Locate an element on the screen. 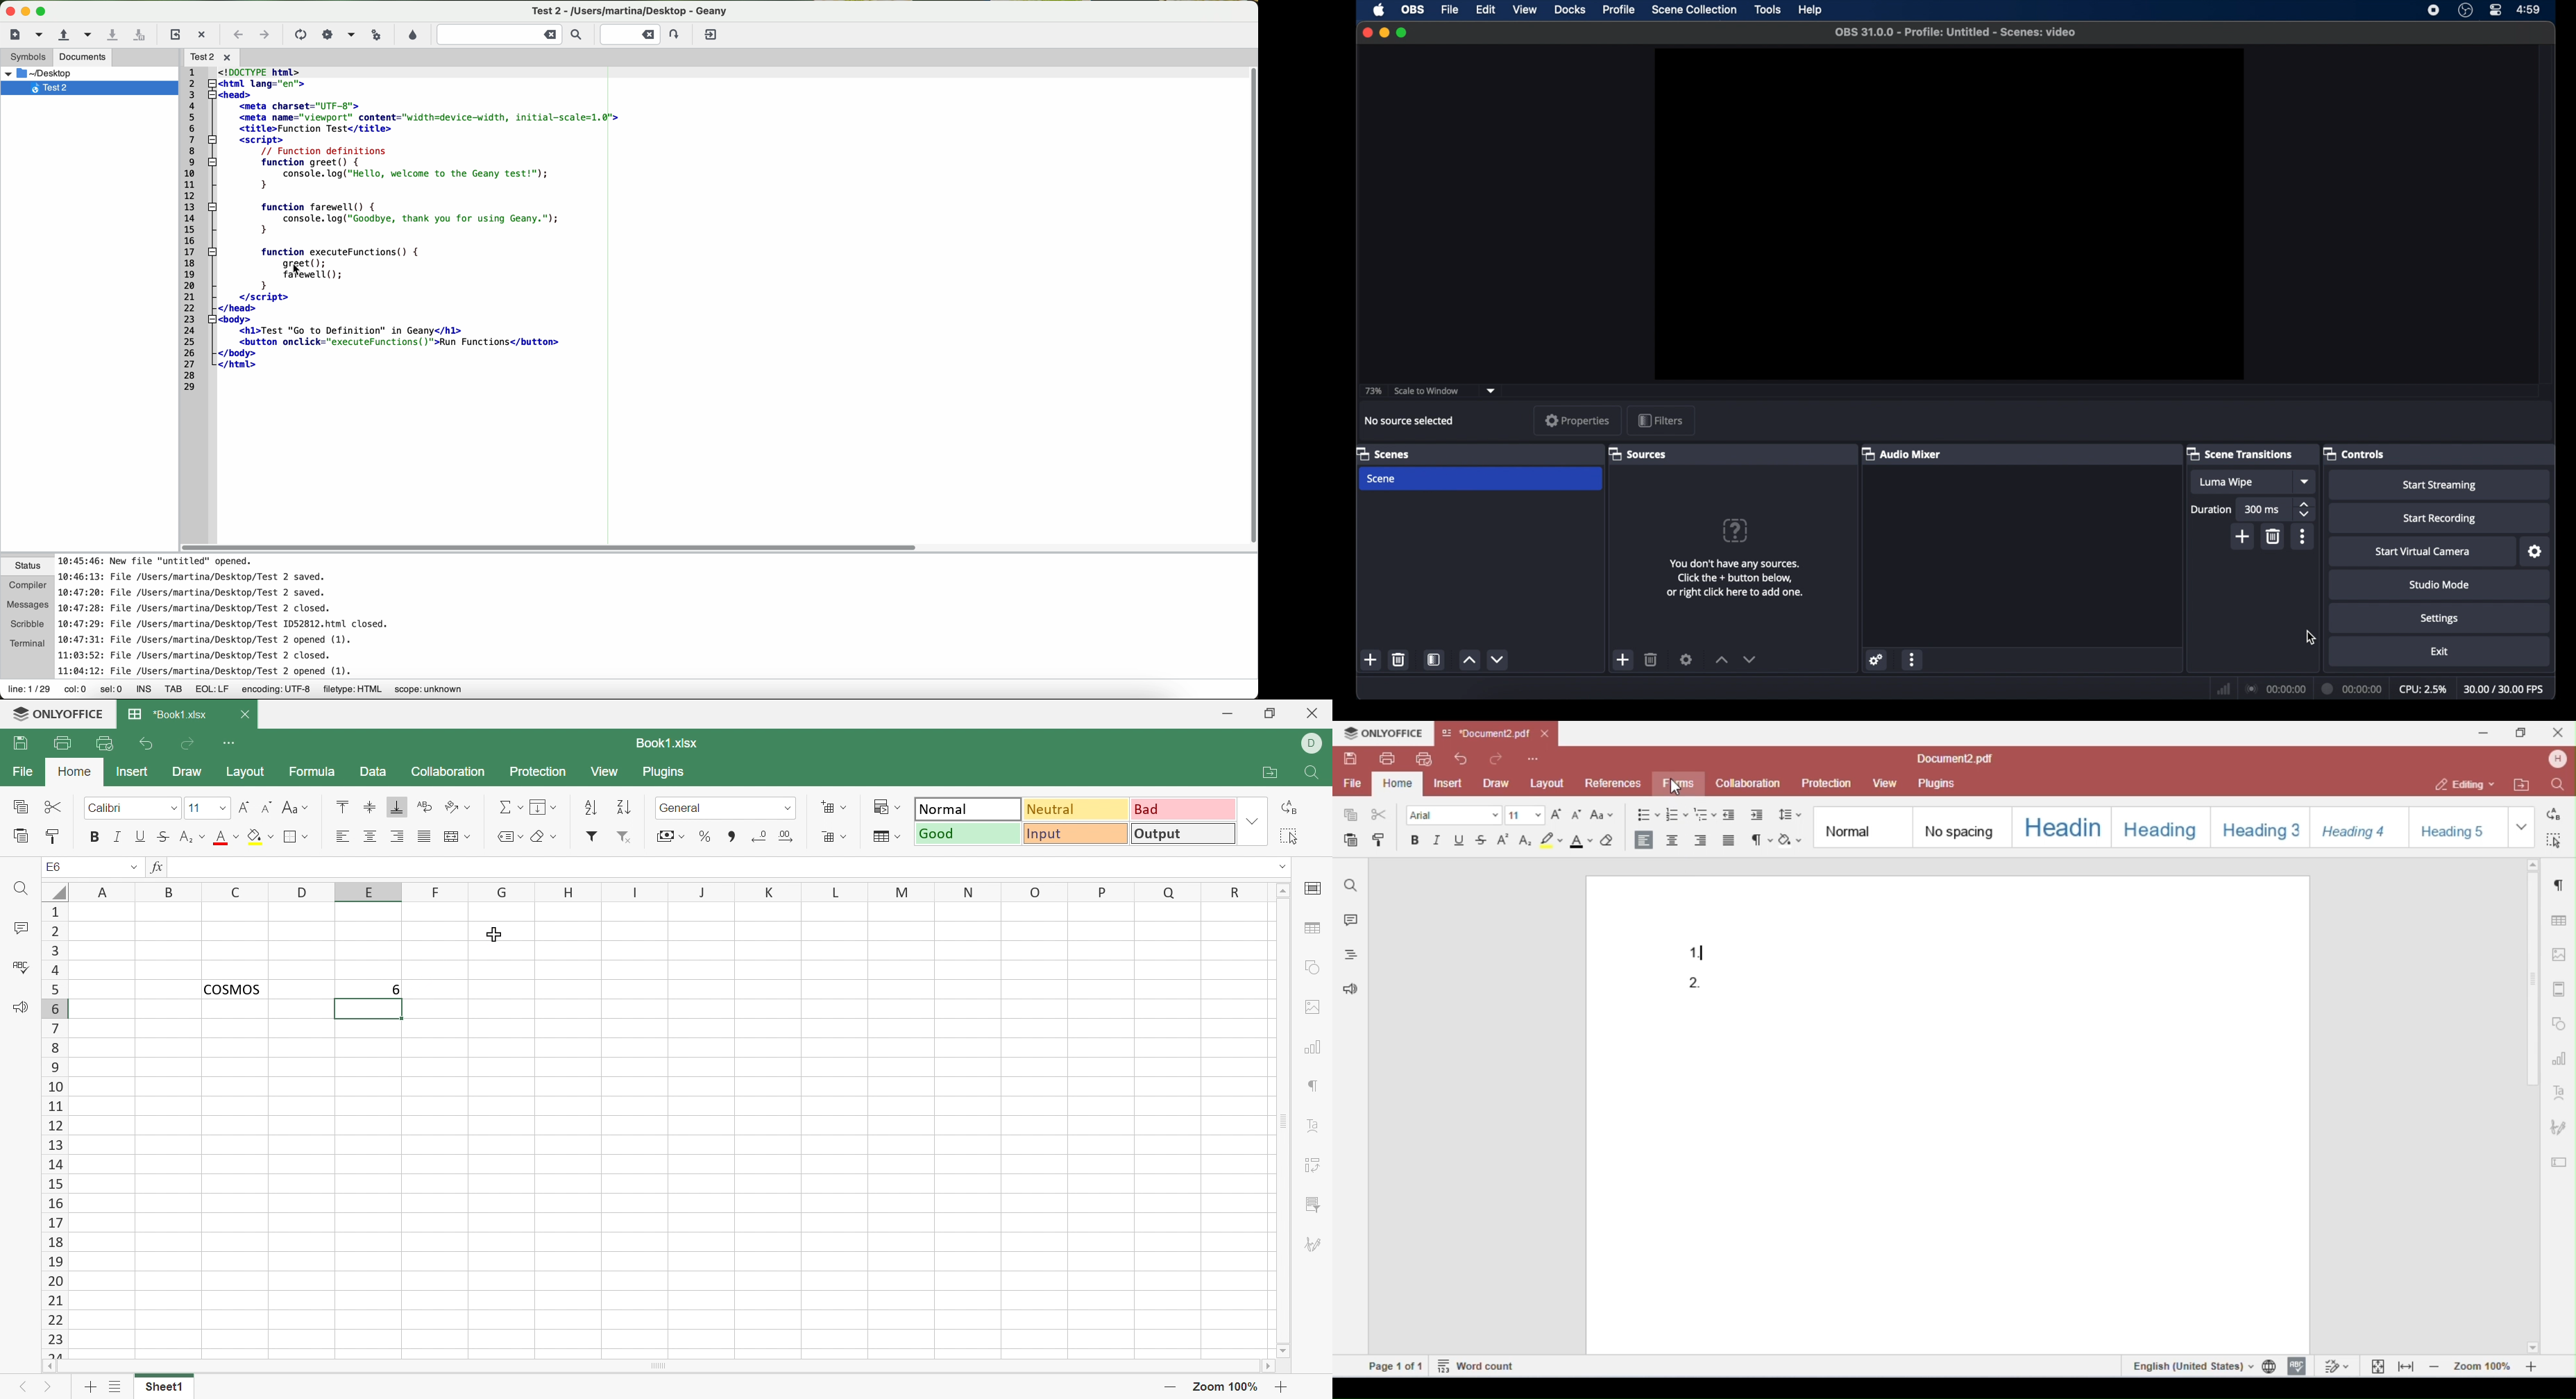 The image size is (2576, 1400). 4:59 is located at coordinates (2528, 10).